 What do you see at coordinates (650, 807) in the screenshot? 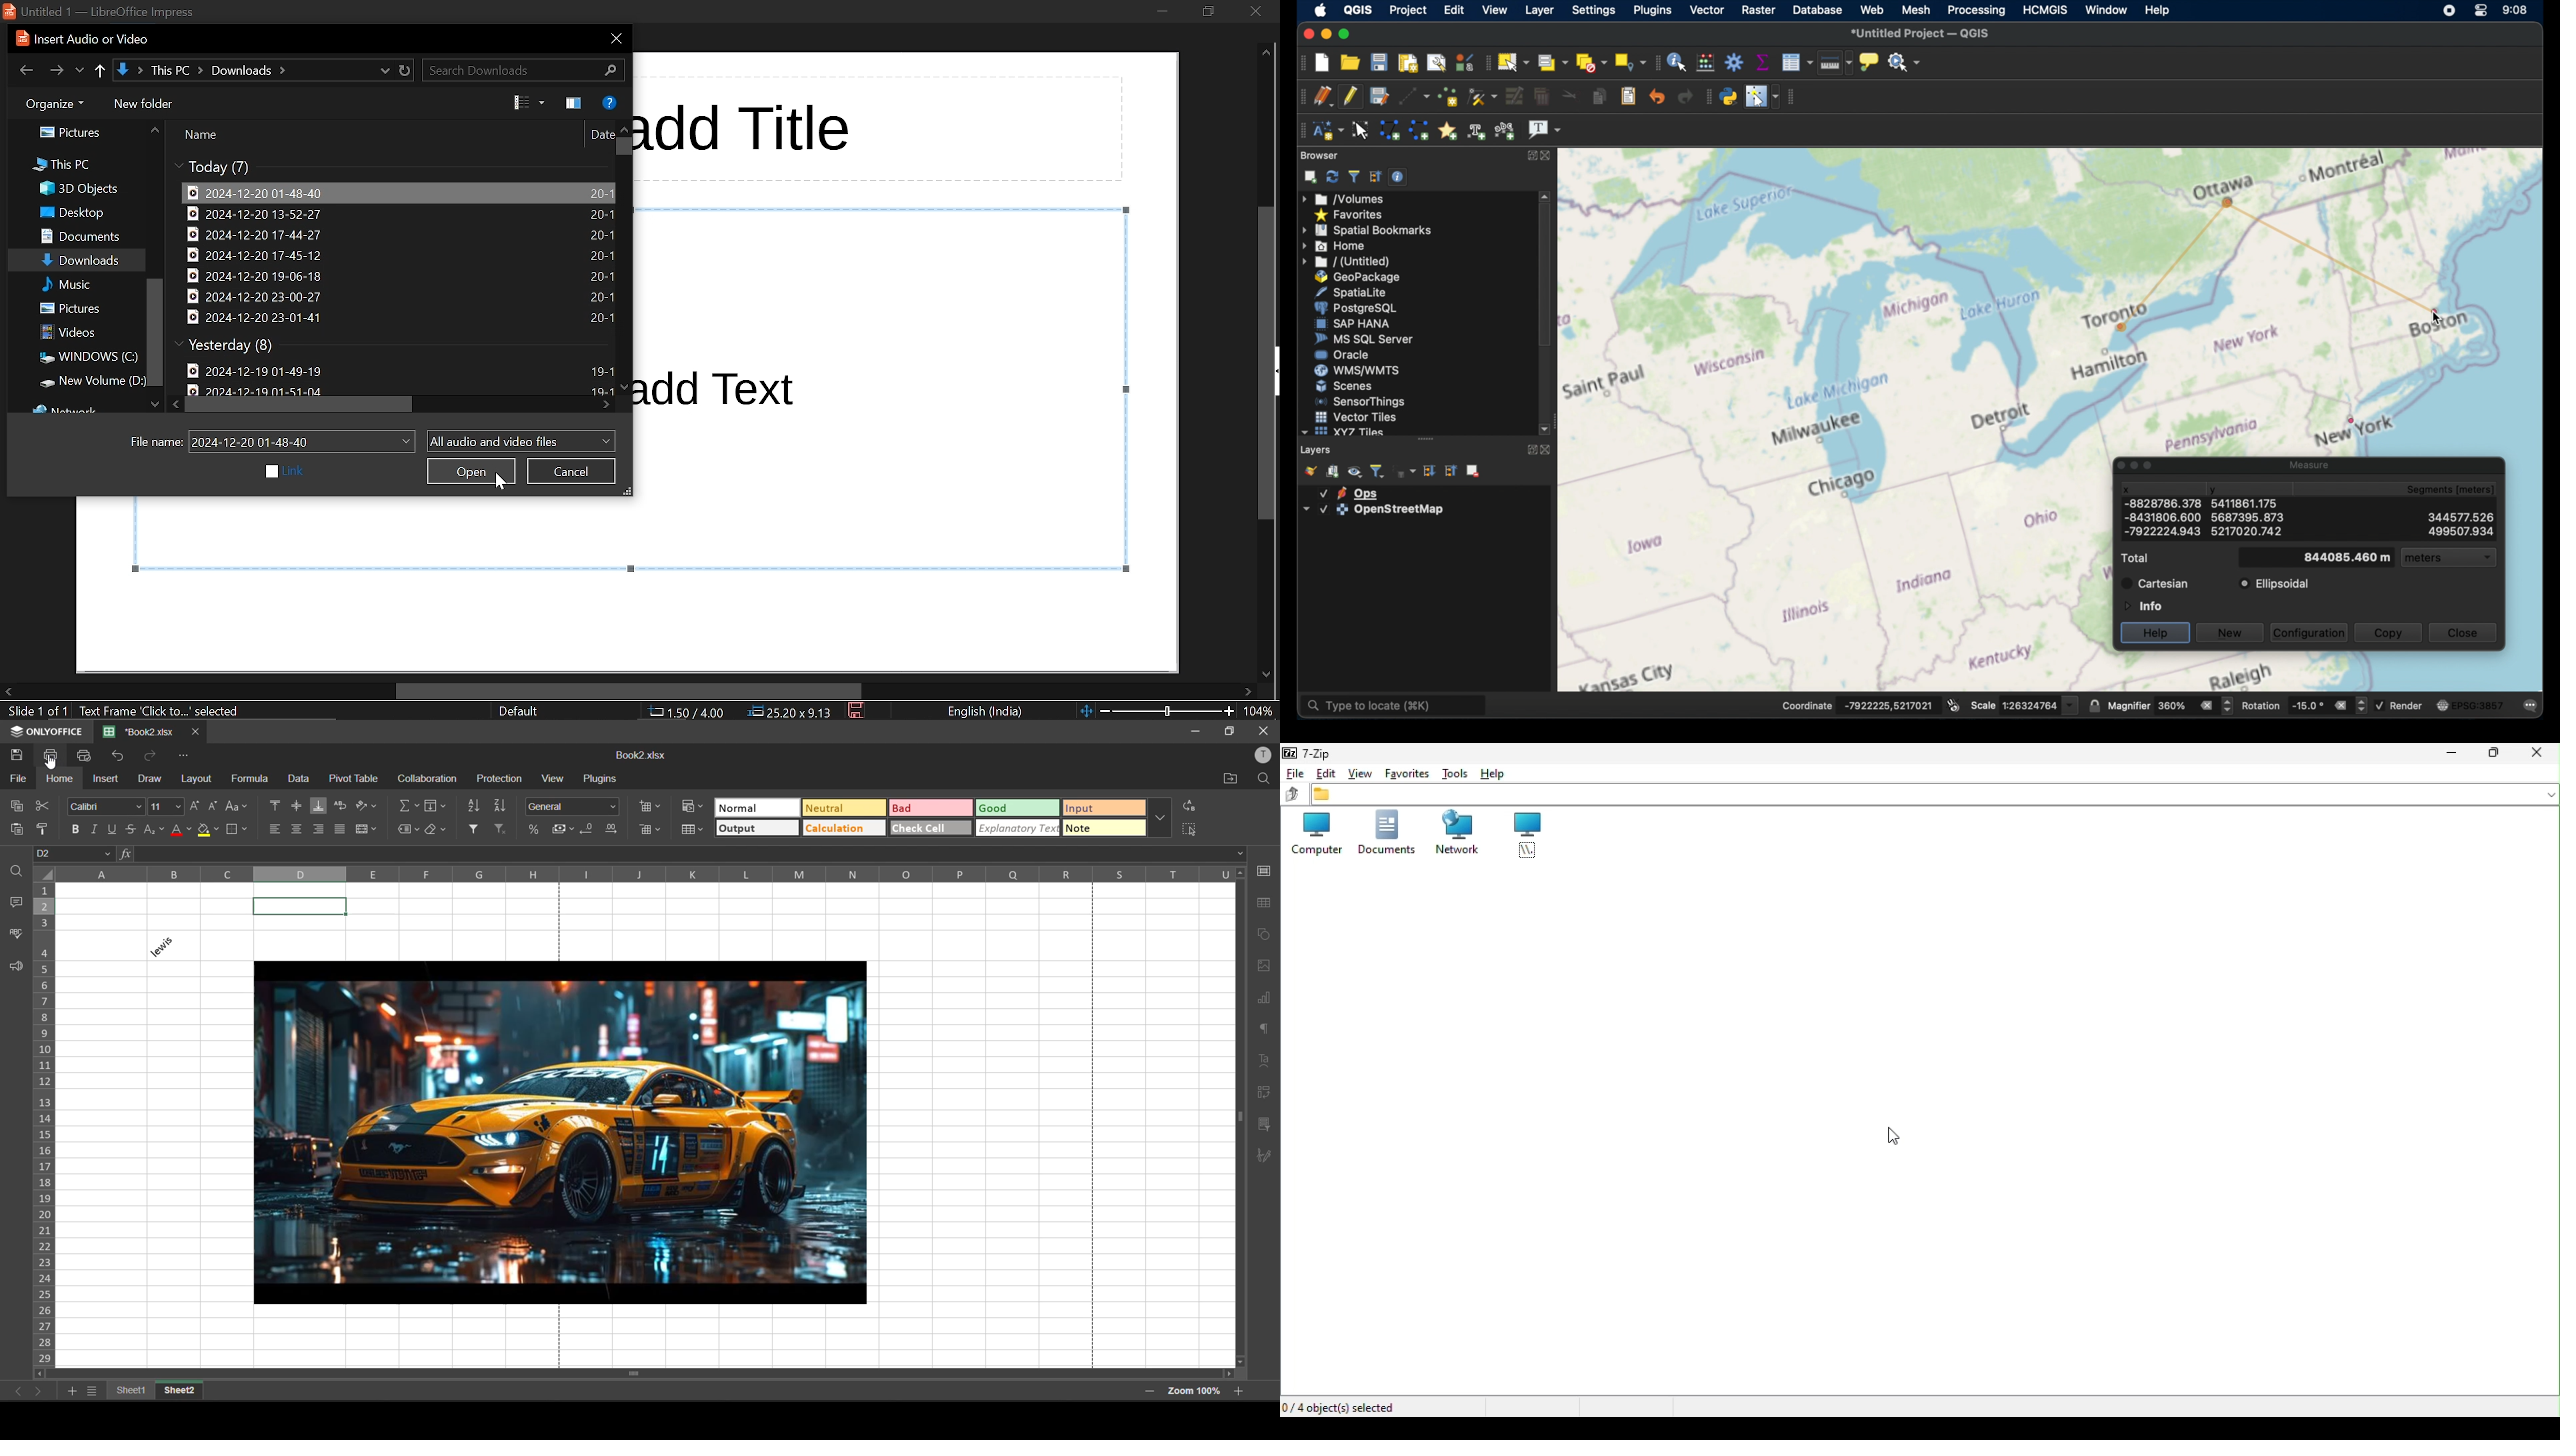
I see `insert cells` at bounding box center [650, 807].